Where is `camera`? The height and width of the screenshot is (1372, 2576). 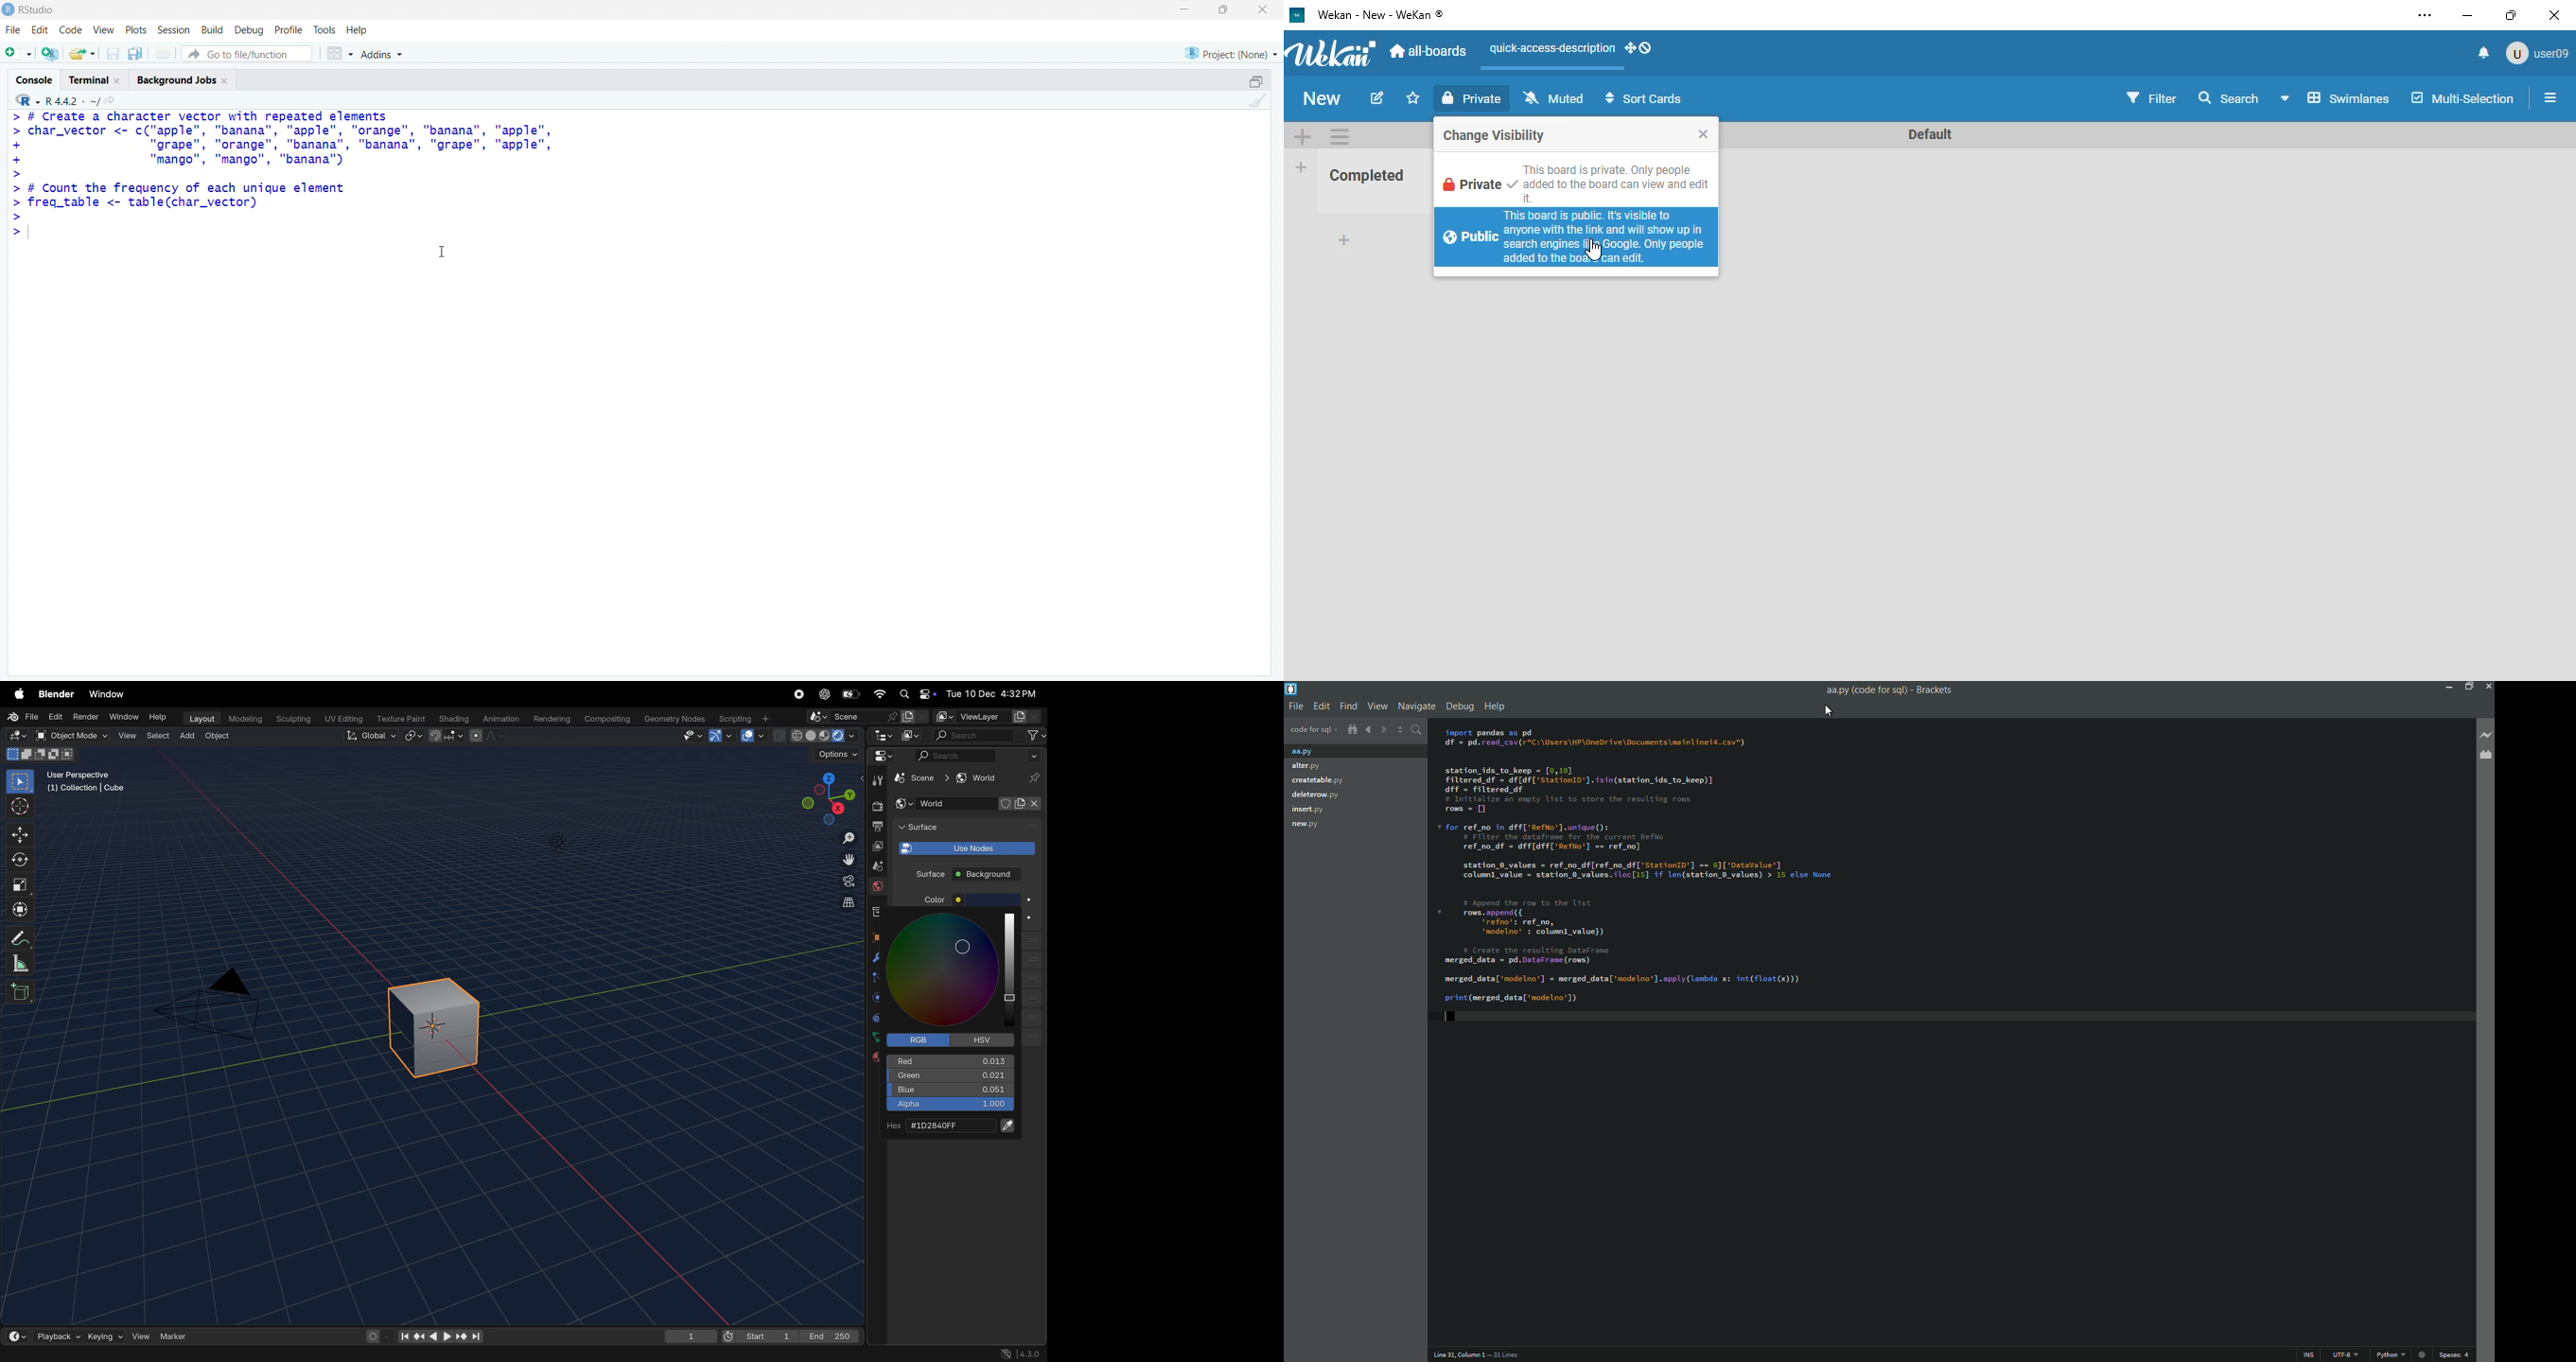 camera is located at coordinates (843, 882).